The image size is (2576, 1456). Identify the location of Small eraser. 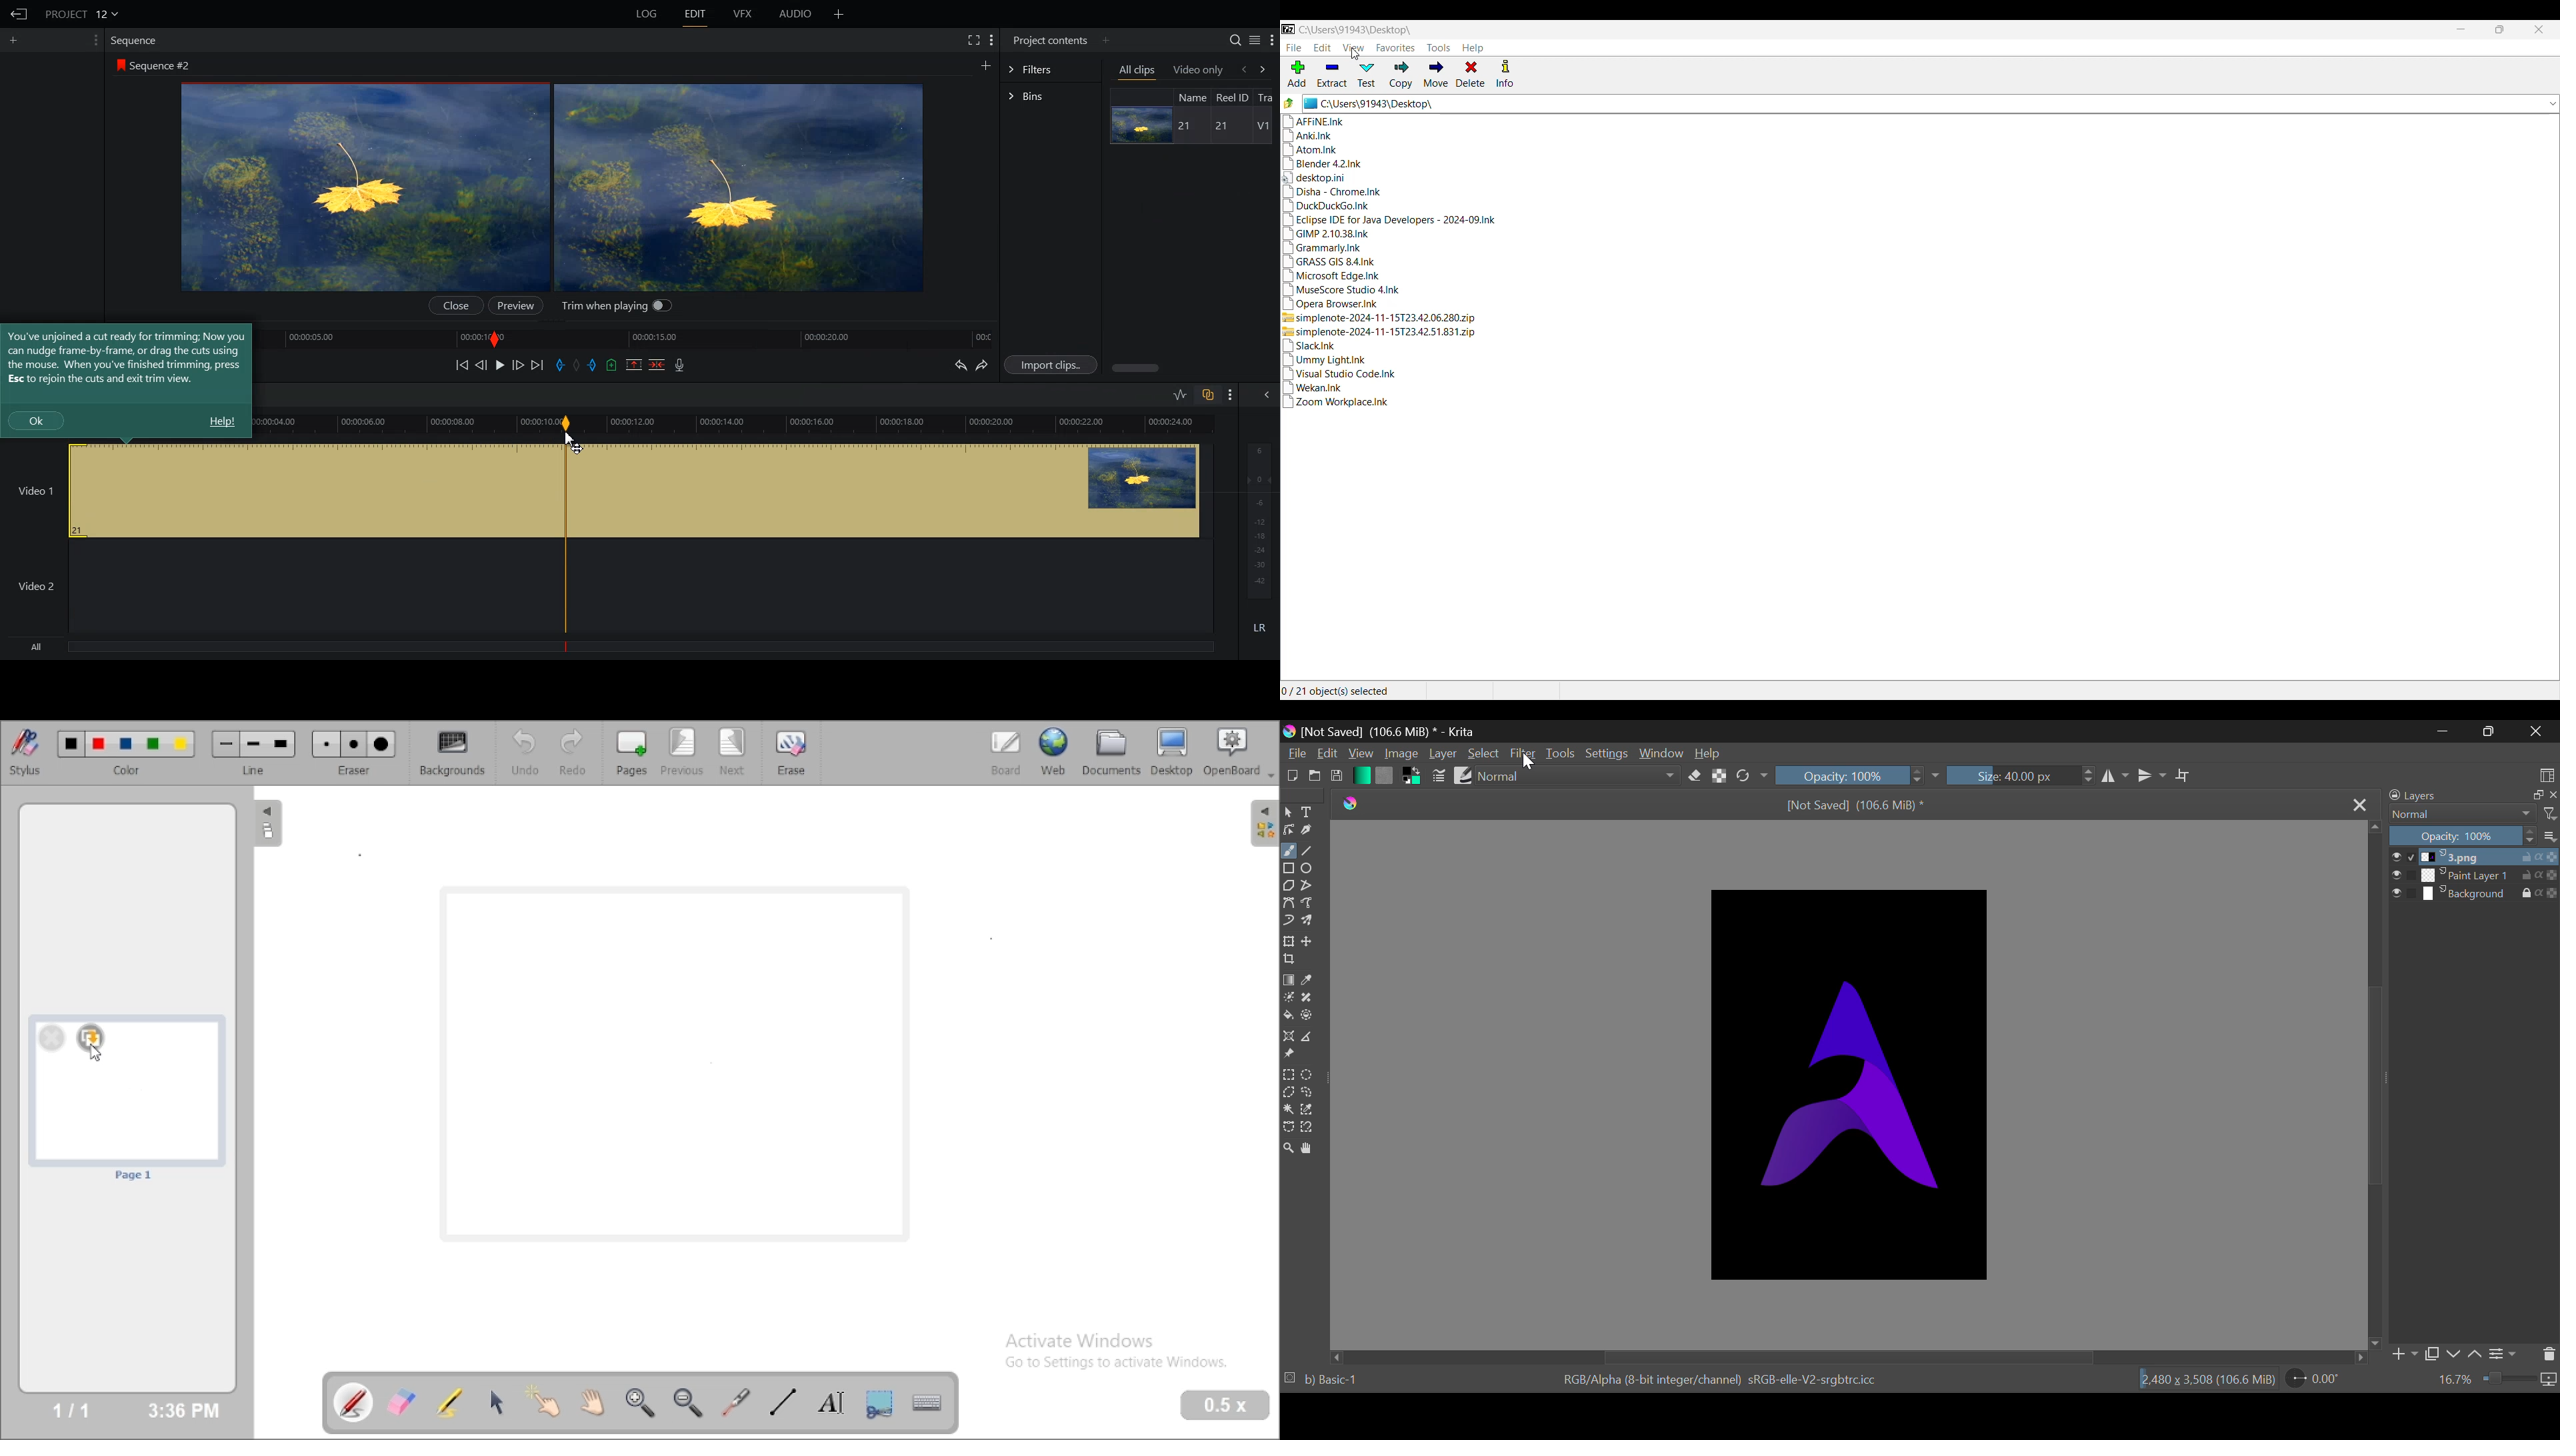
(326, 745).